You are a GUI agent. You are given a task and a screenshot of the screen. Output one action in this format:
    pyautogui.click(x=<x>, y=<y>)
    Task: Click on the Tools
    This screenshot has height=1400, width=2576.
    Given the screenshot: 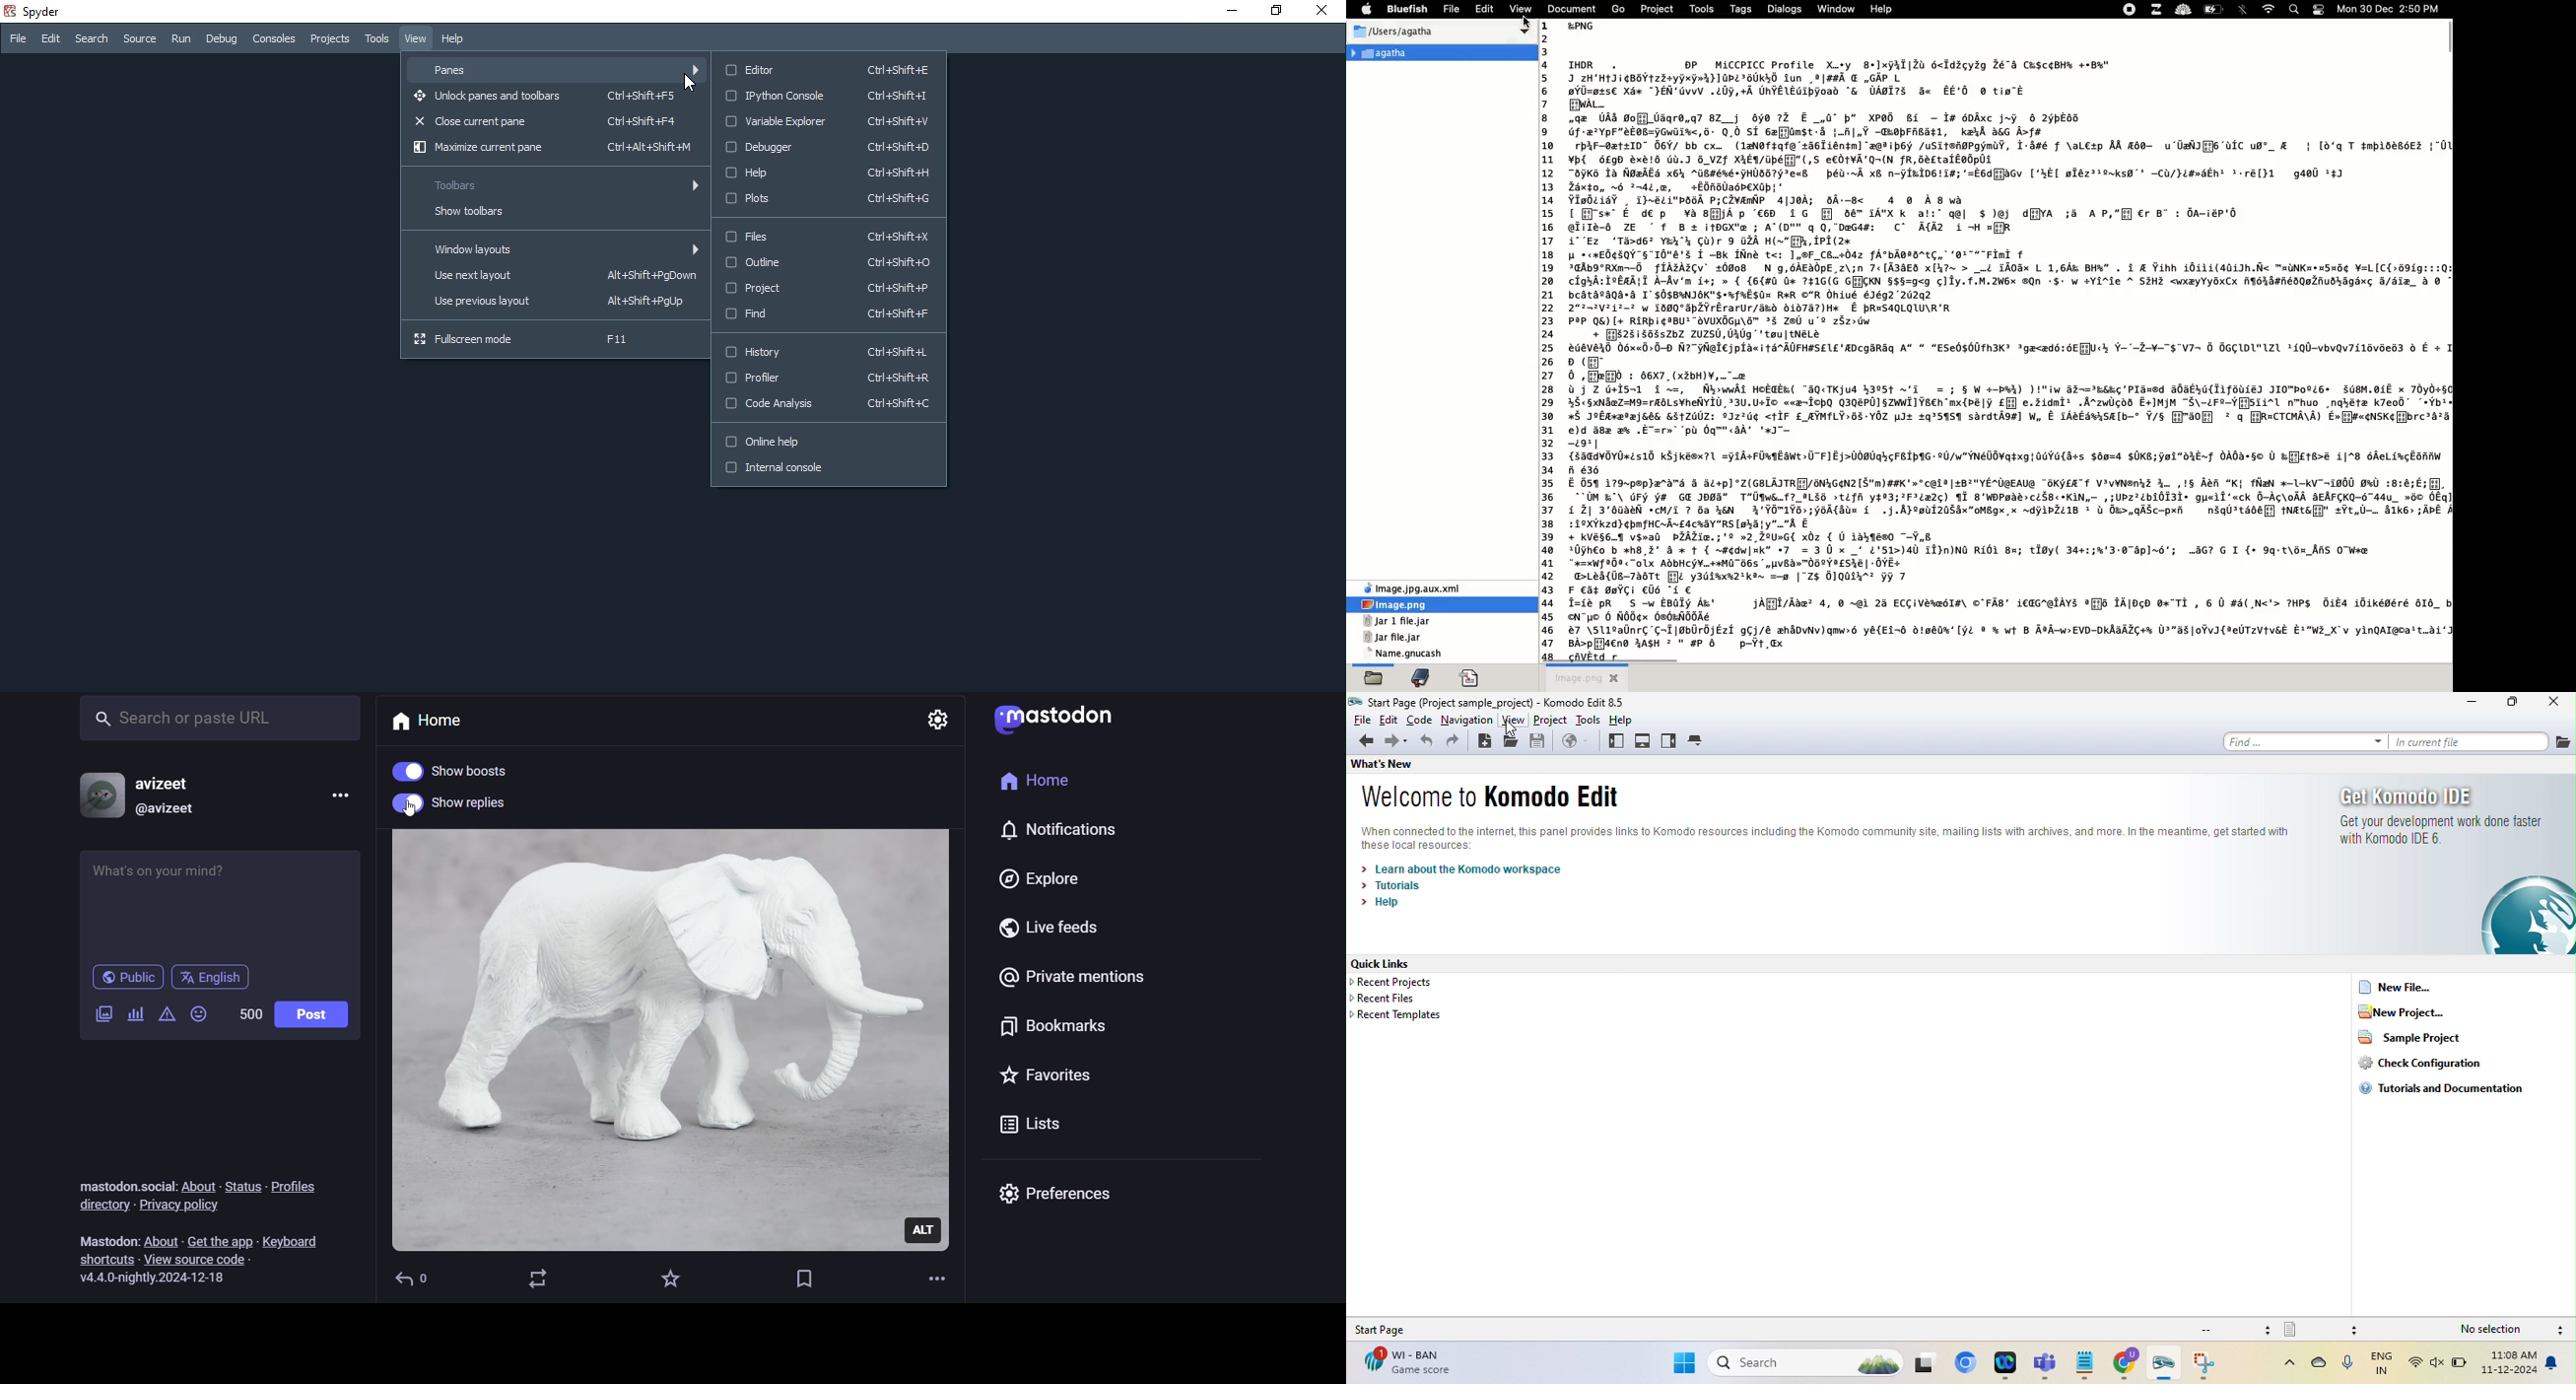 What is the action you would take?
    pyautogui.click(x=376, y=39)
    